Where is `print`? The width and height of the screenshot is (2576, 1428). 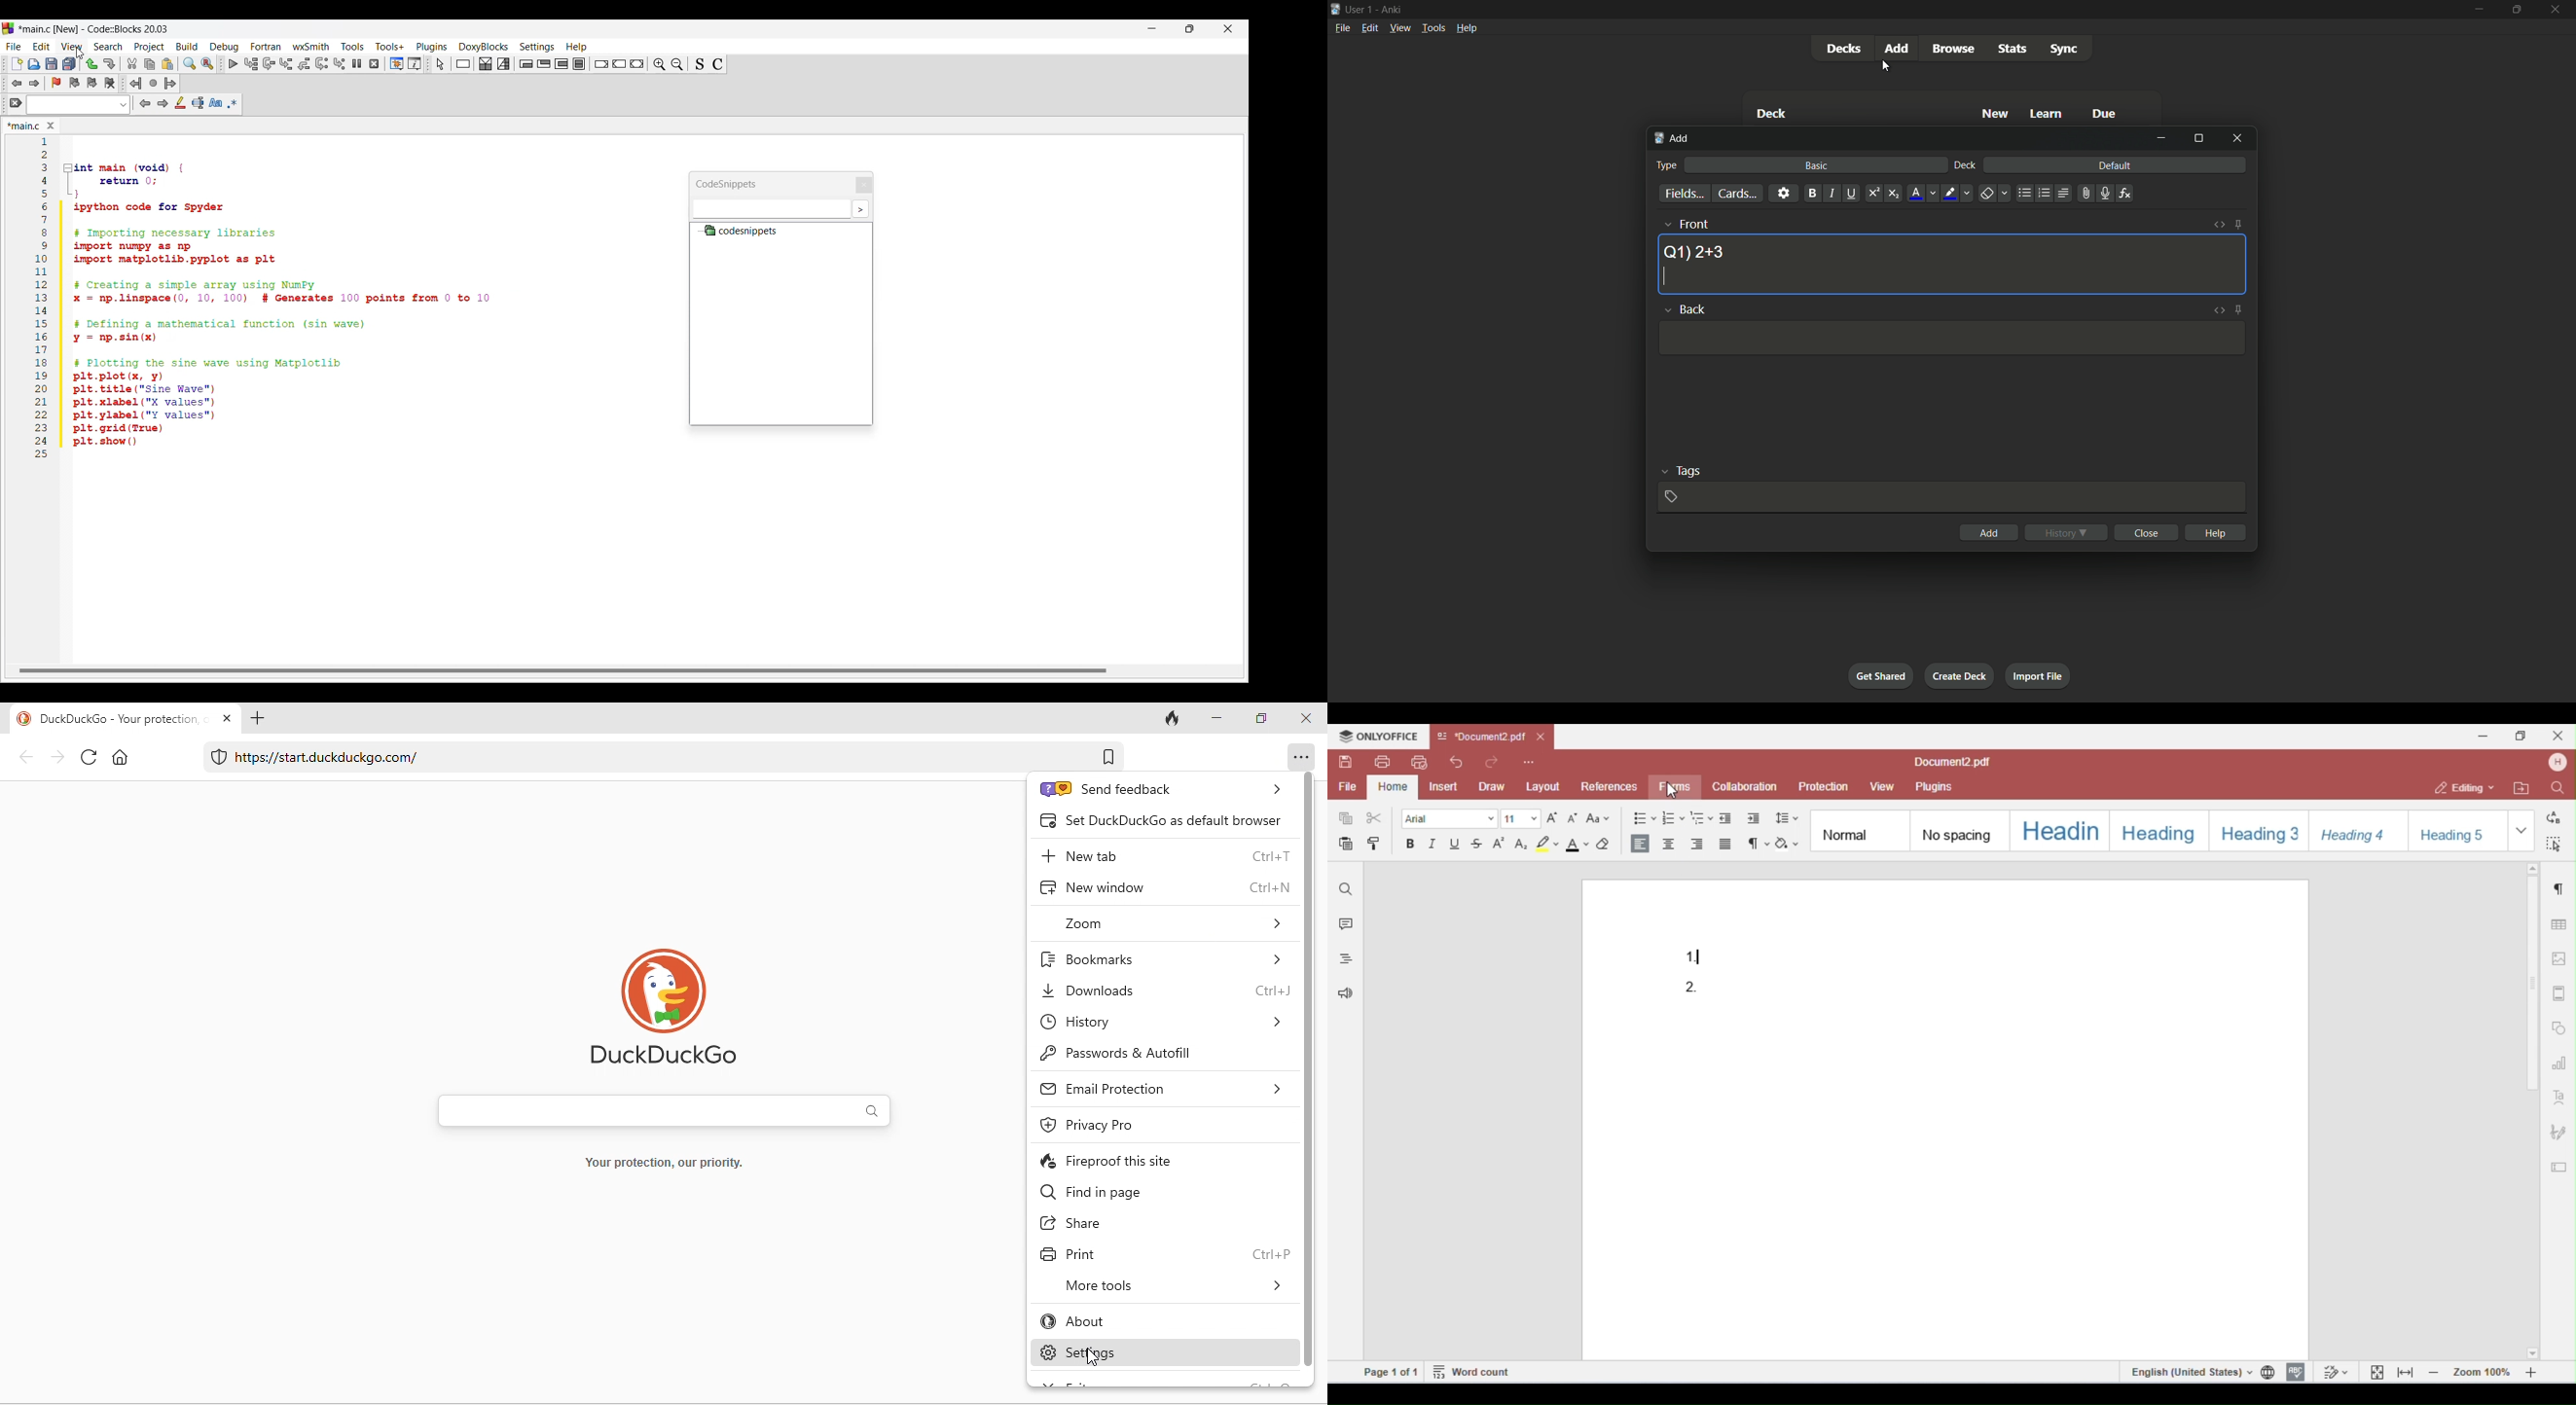
print is located at coordinates (1166, 1253).